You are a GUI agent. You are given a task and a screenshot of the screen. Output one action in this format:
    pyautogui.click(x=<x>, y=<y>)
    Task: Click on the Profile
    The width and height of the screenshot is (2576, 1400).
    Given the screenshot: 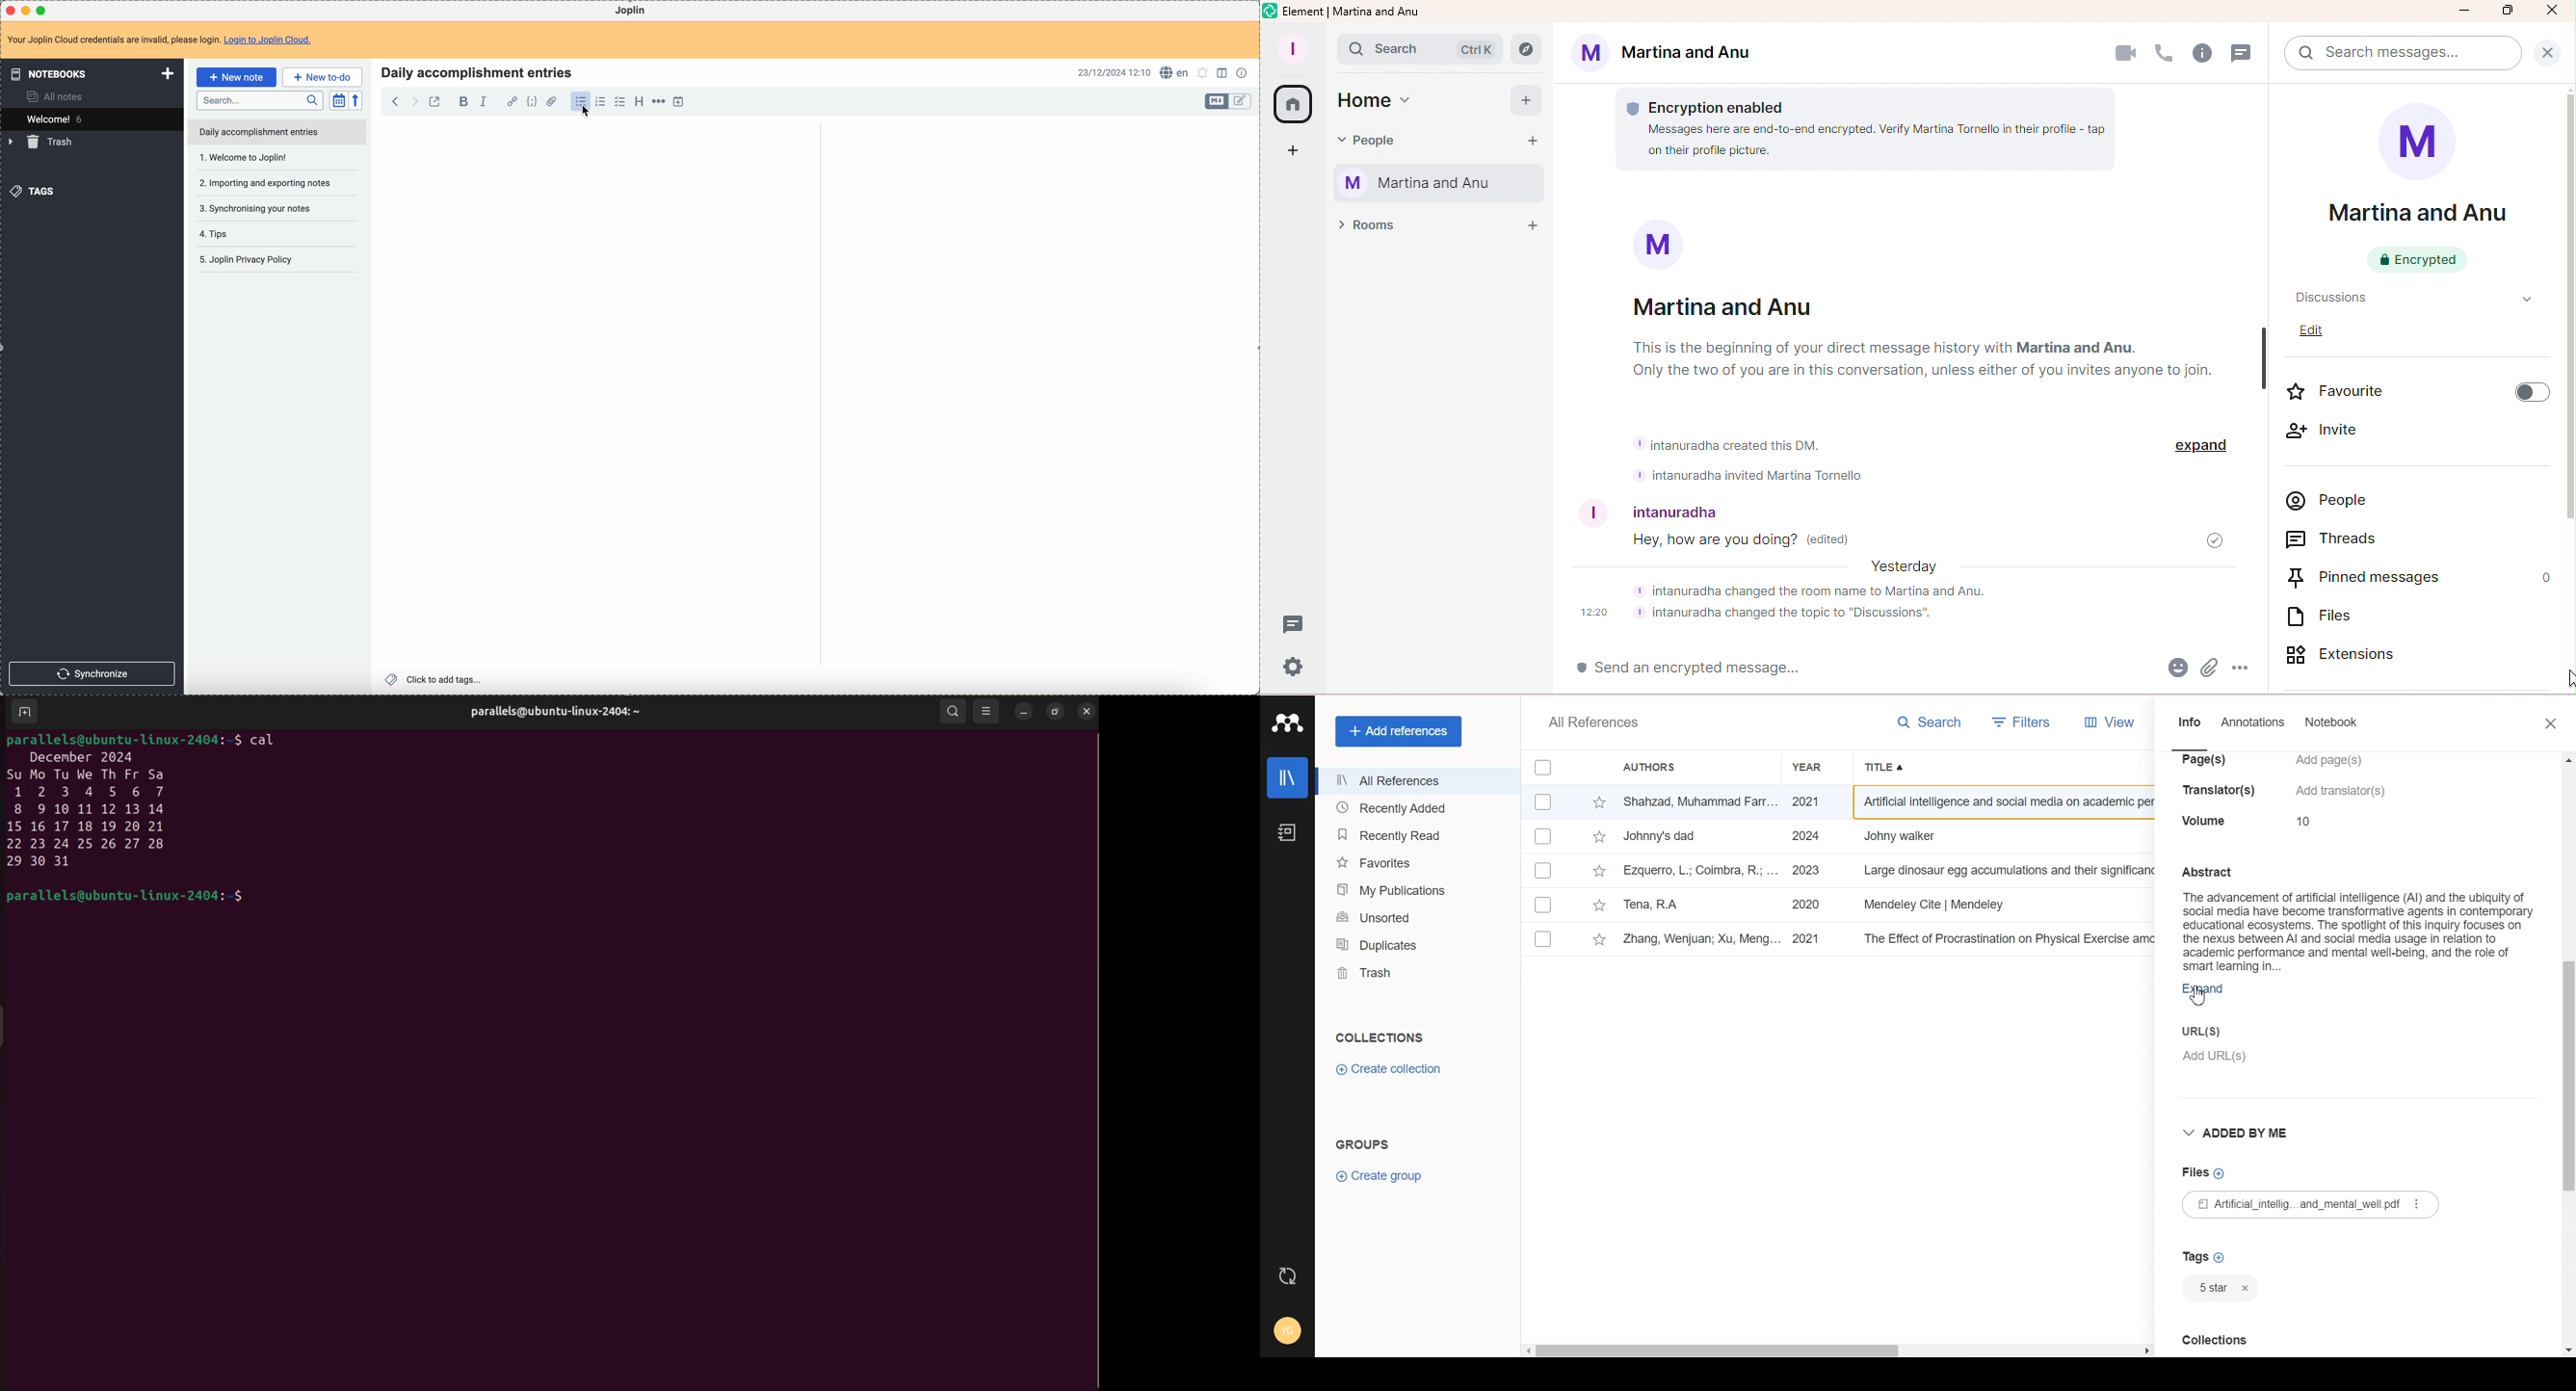 What is the action you would take?
    pyautogui.click(x=1291, y=50)
    